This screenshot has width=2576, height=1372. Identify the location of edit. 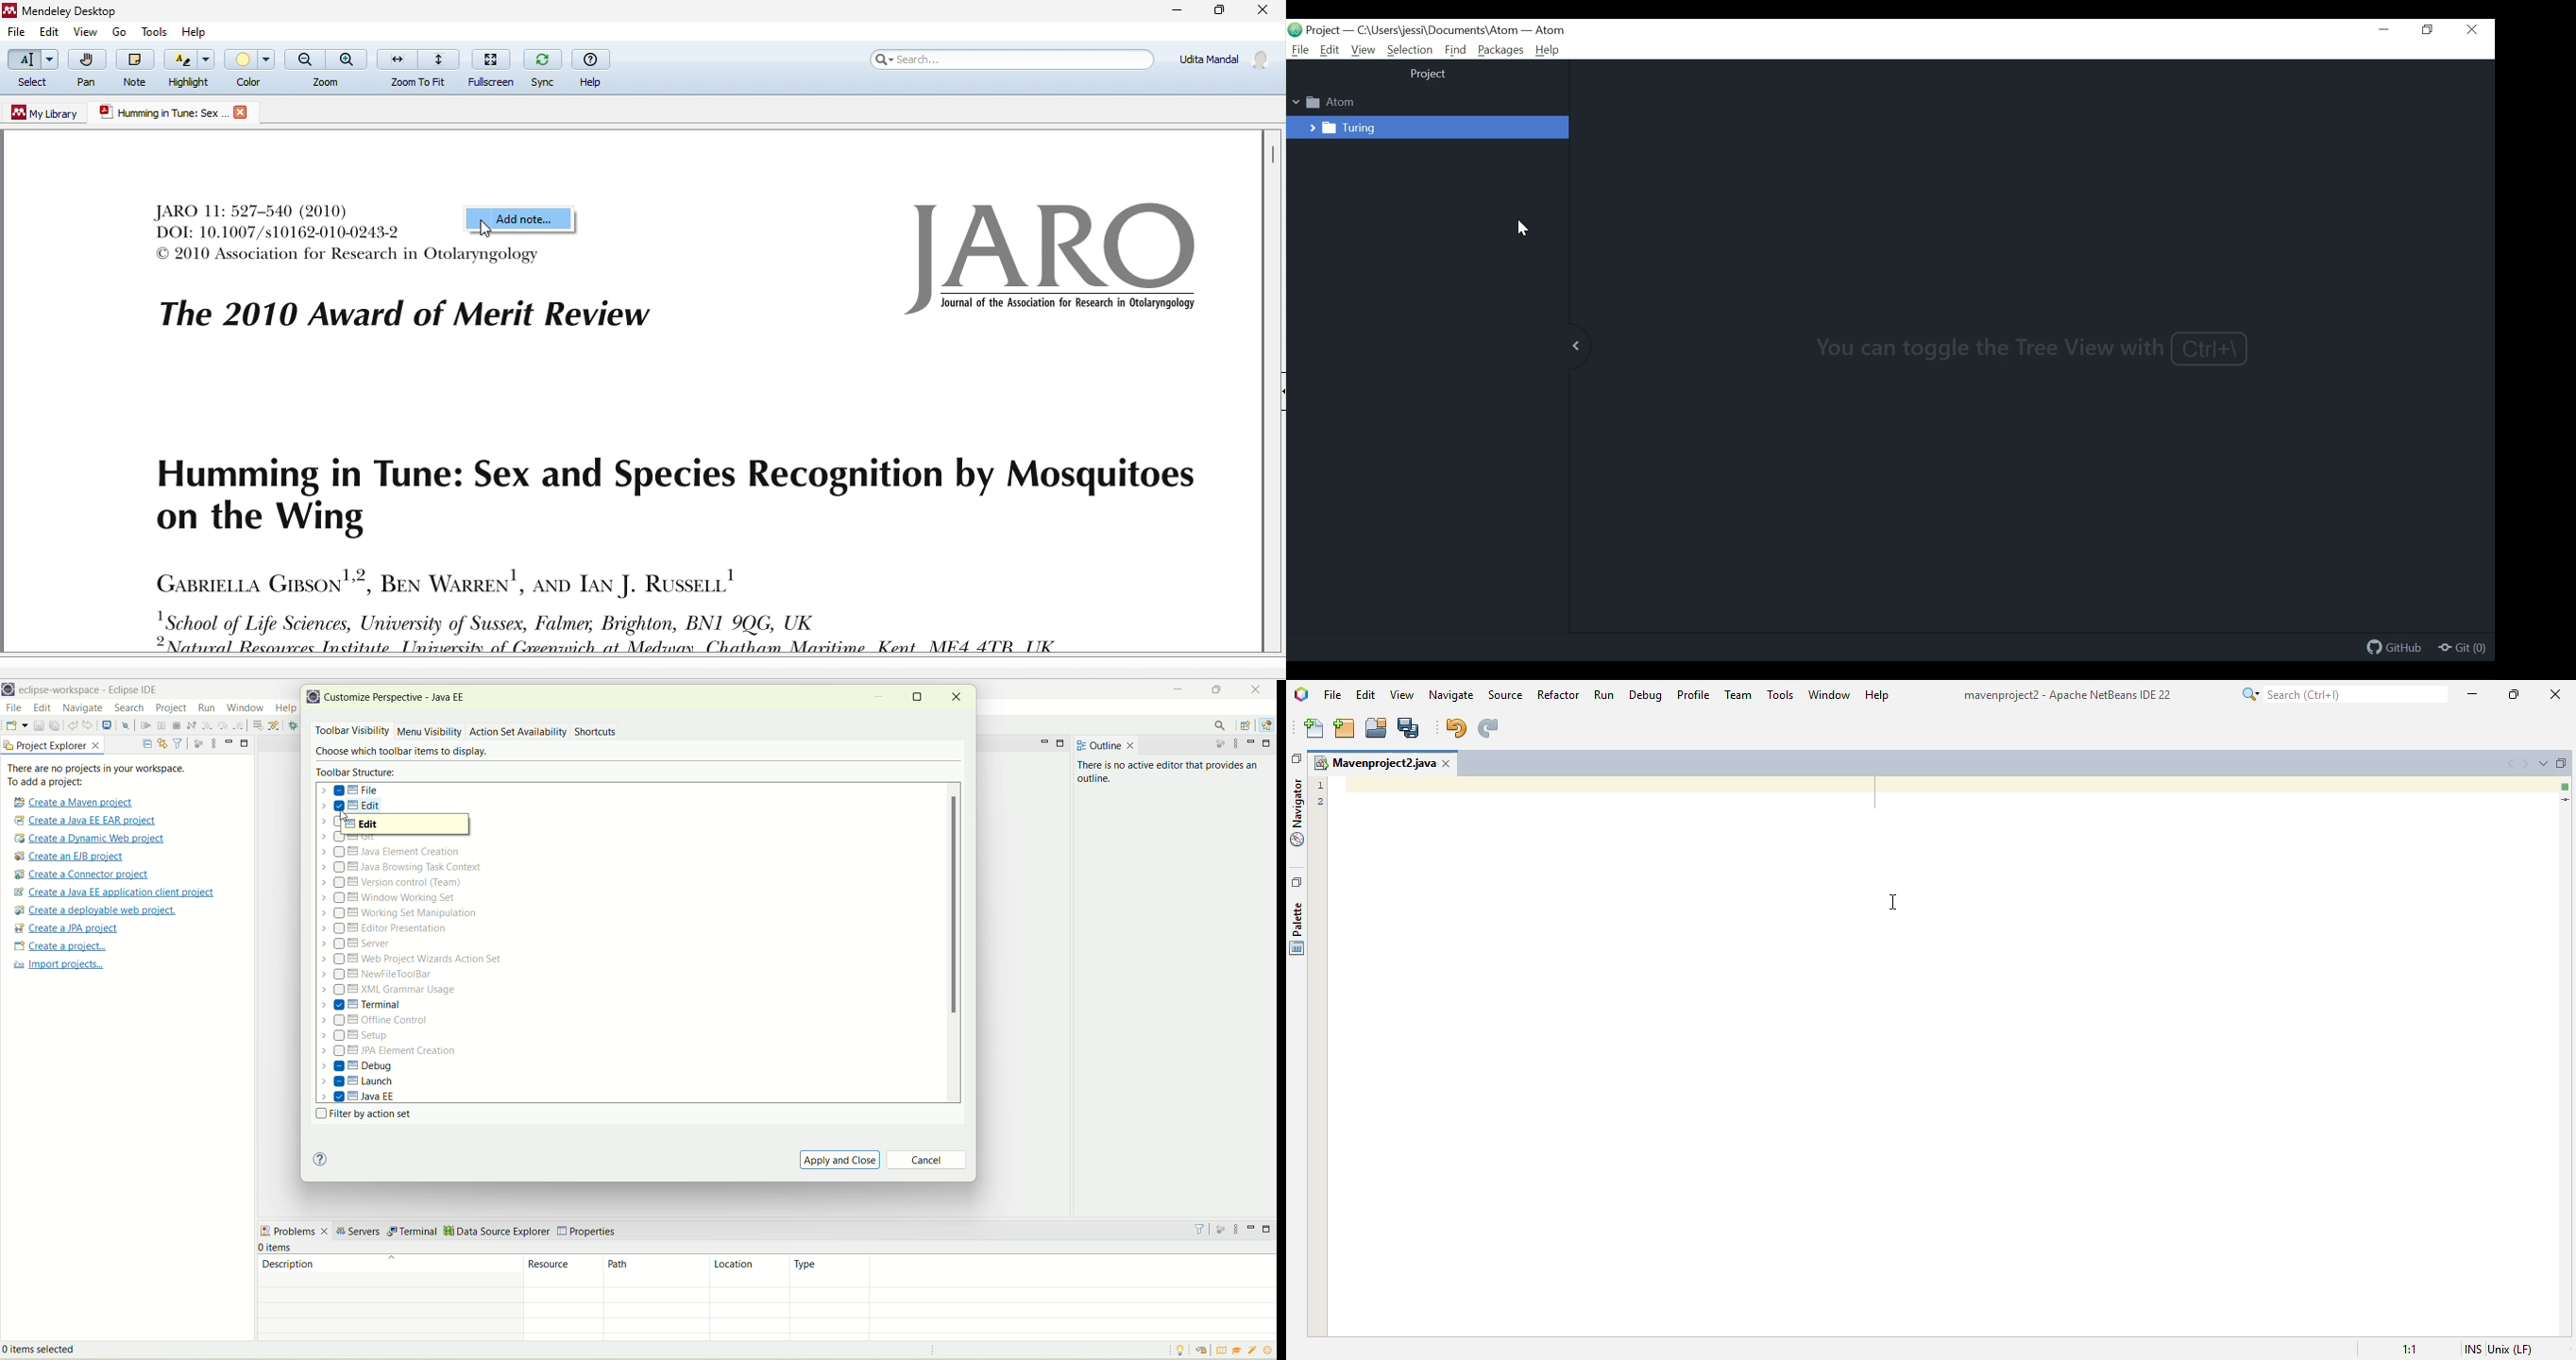
(355, 808).